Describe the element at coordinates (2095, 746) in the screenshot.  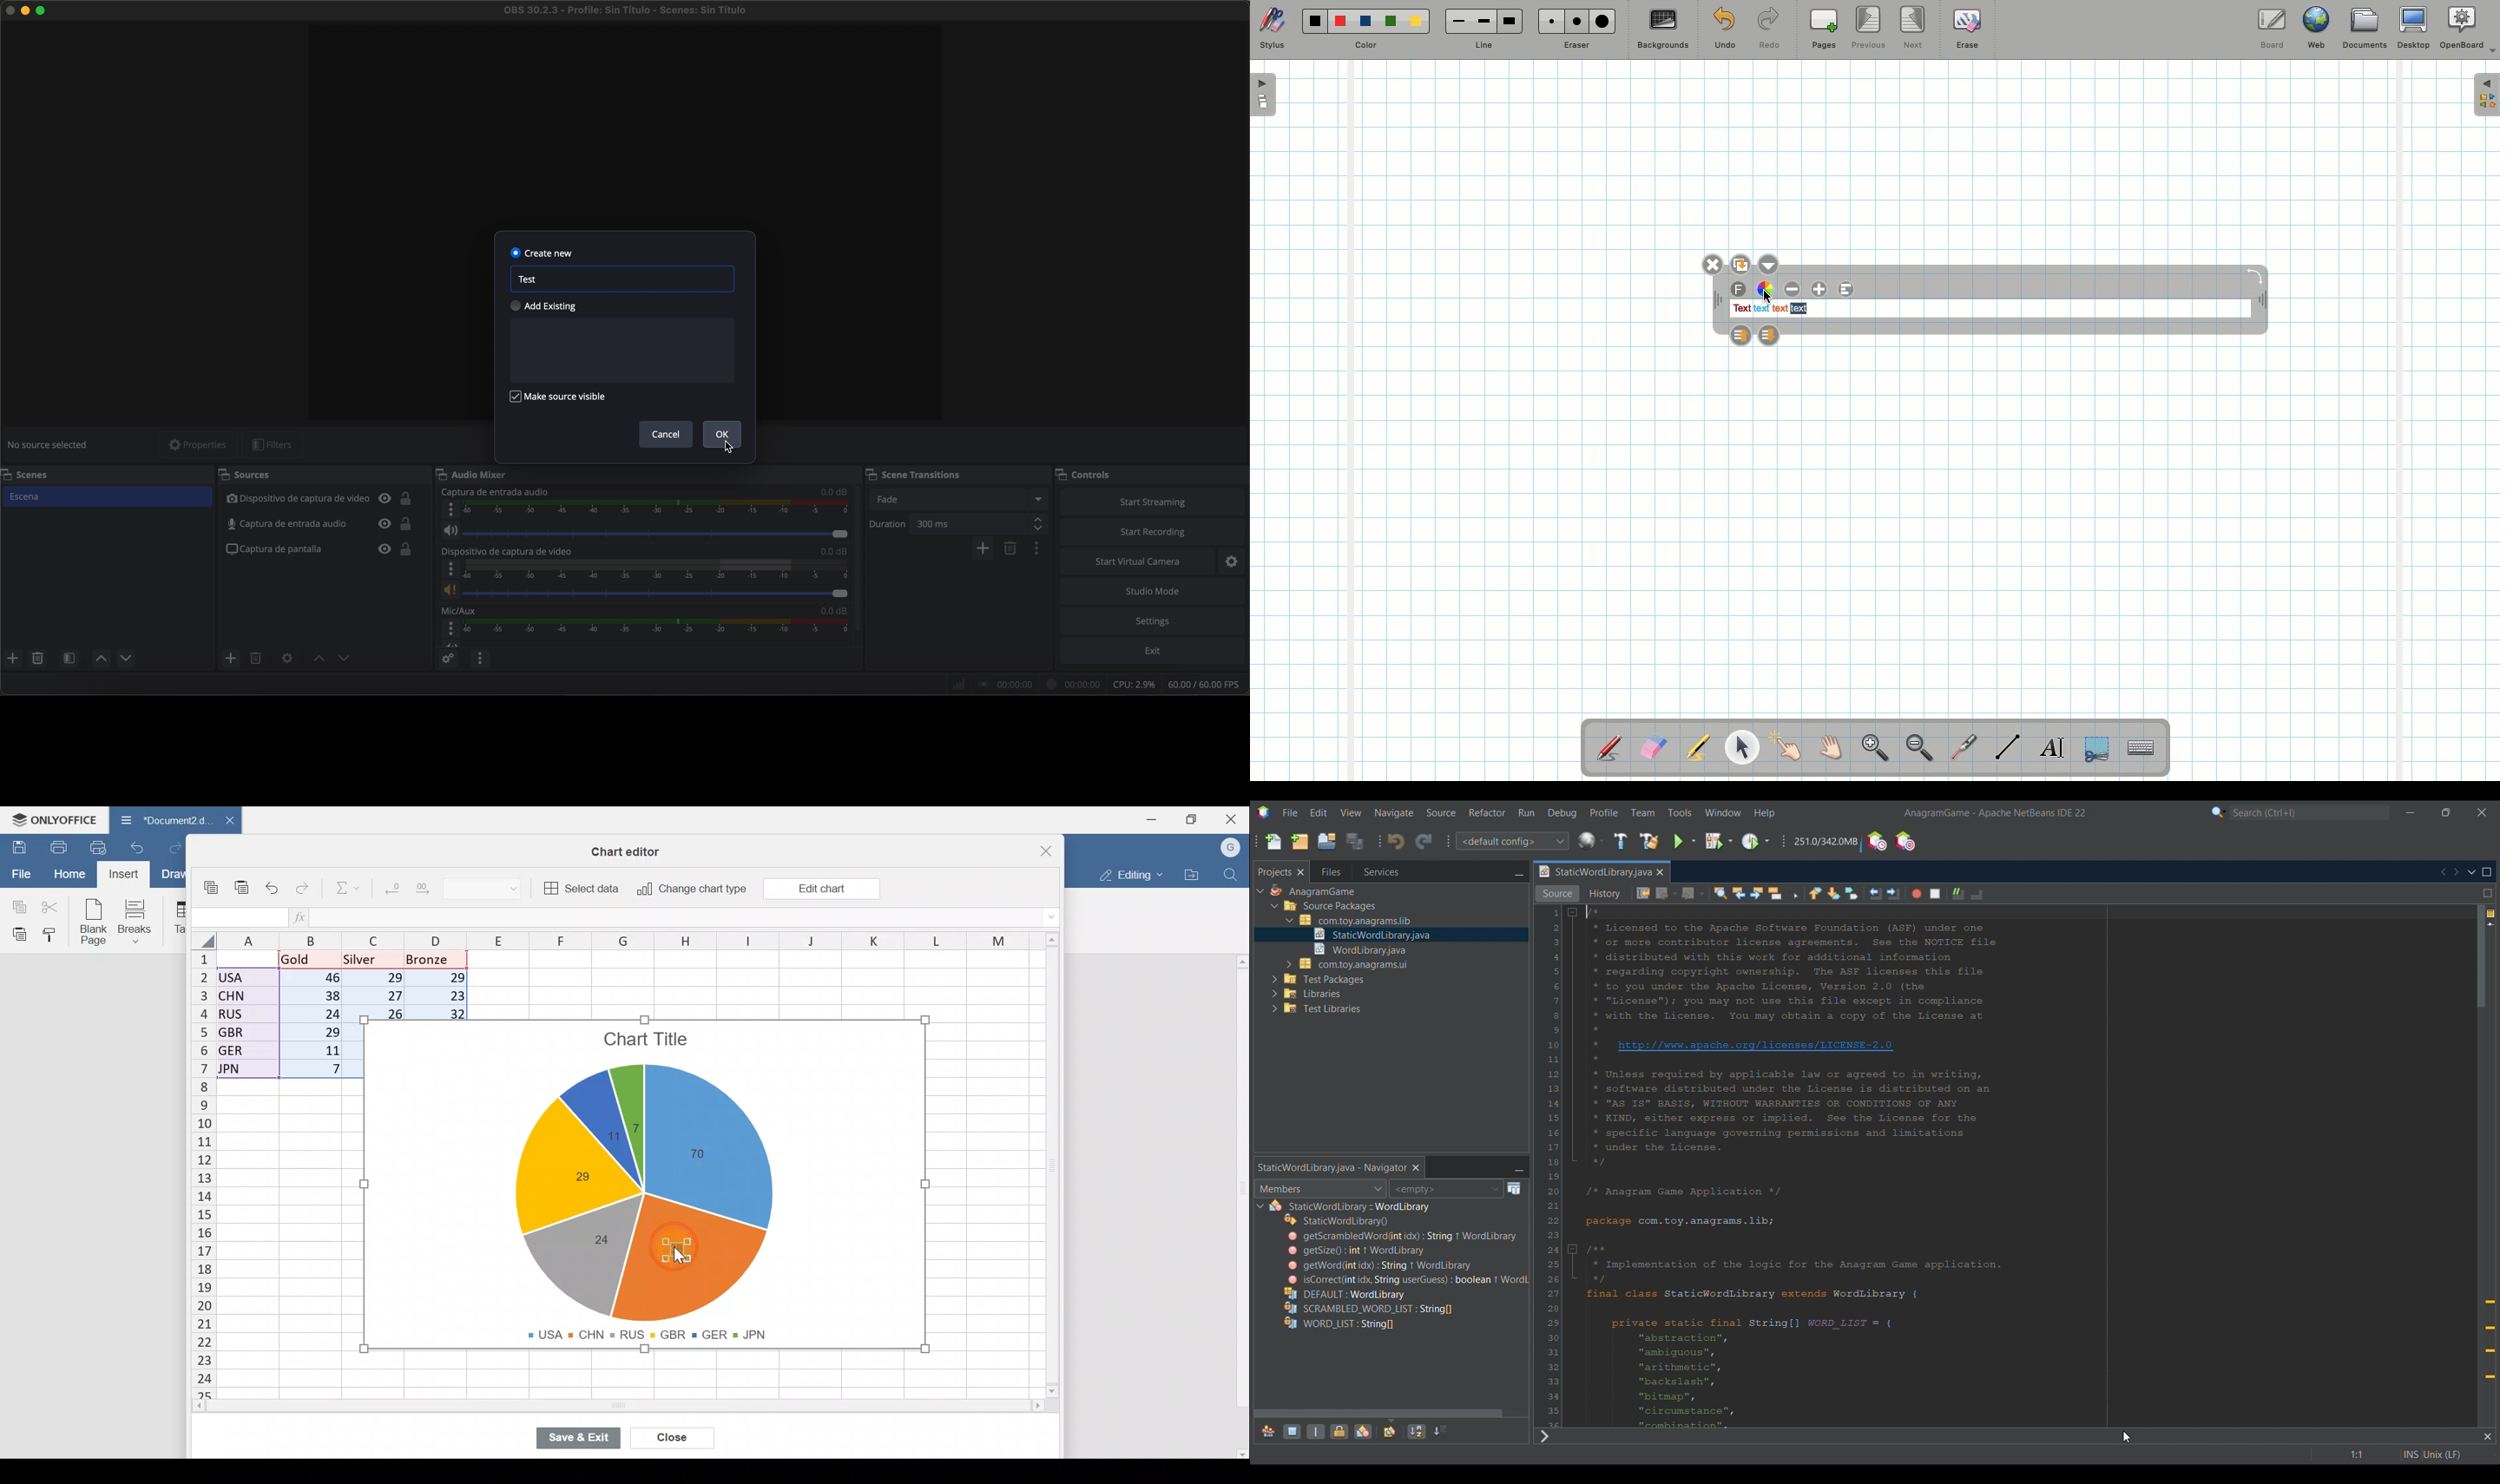
I see `Selection` at that location.